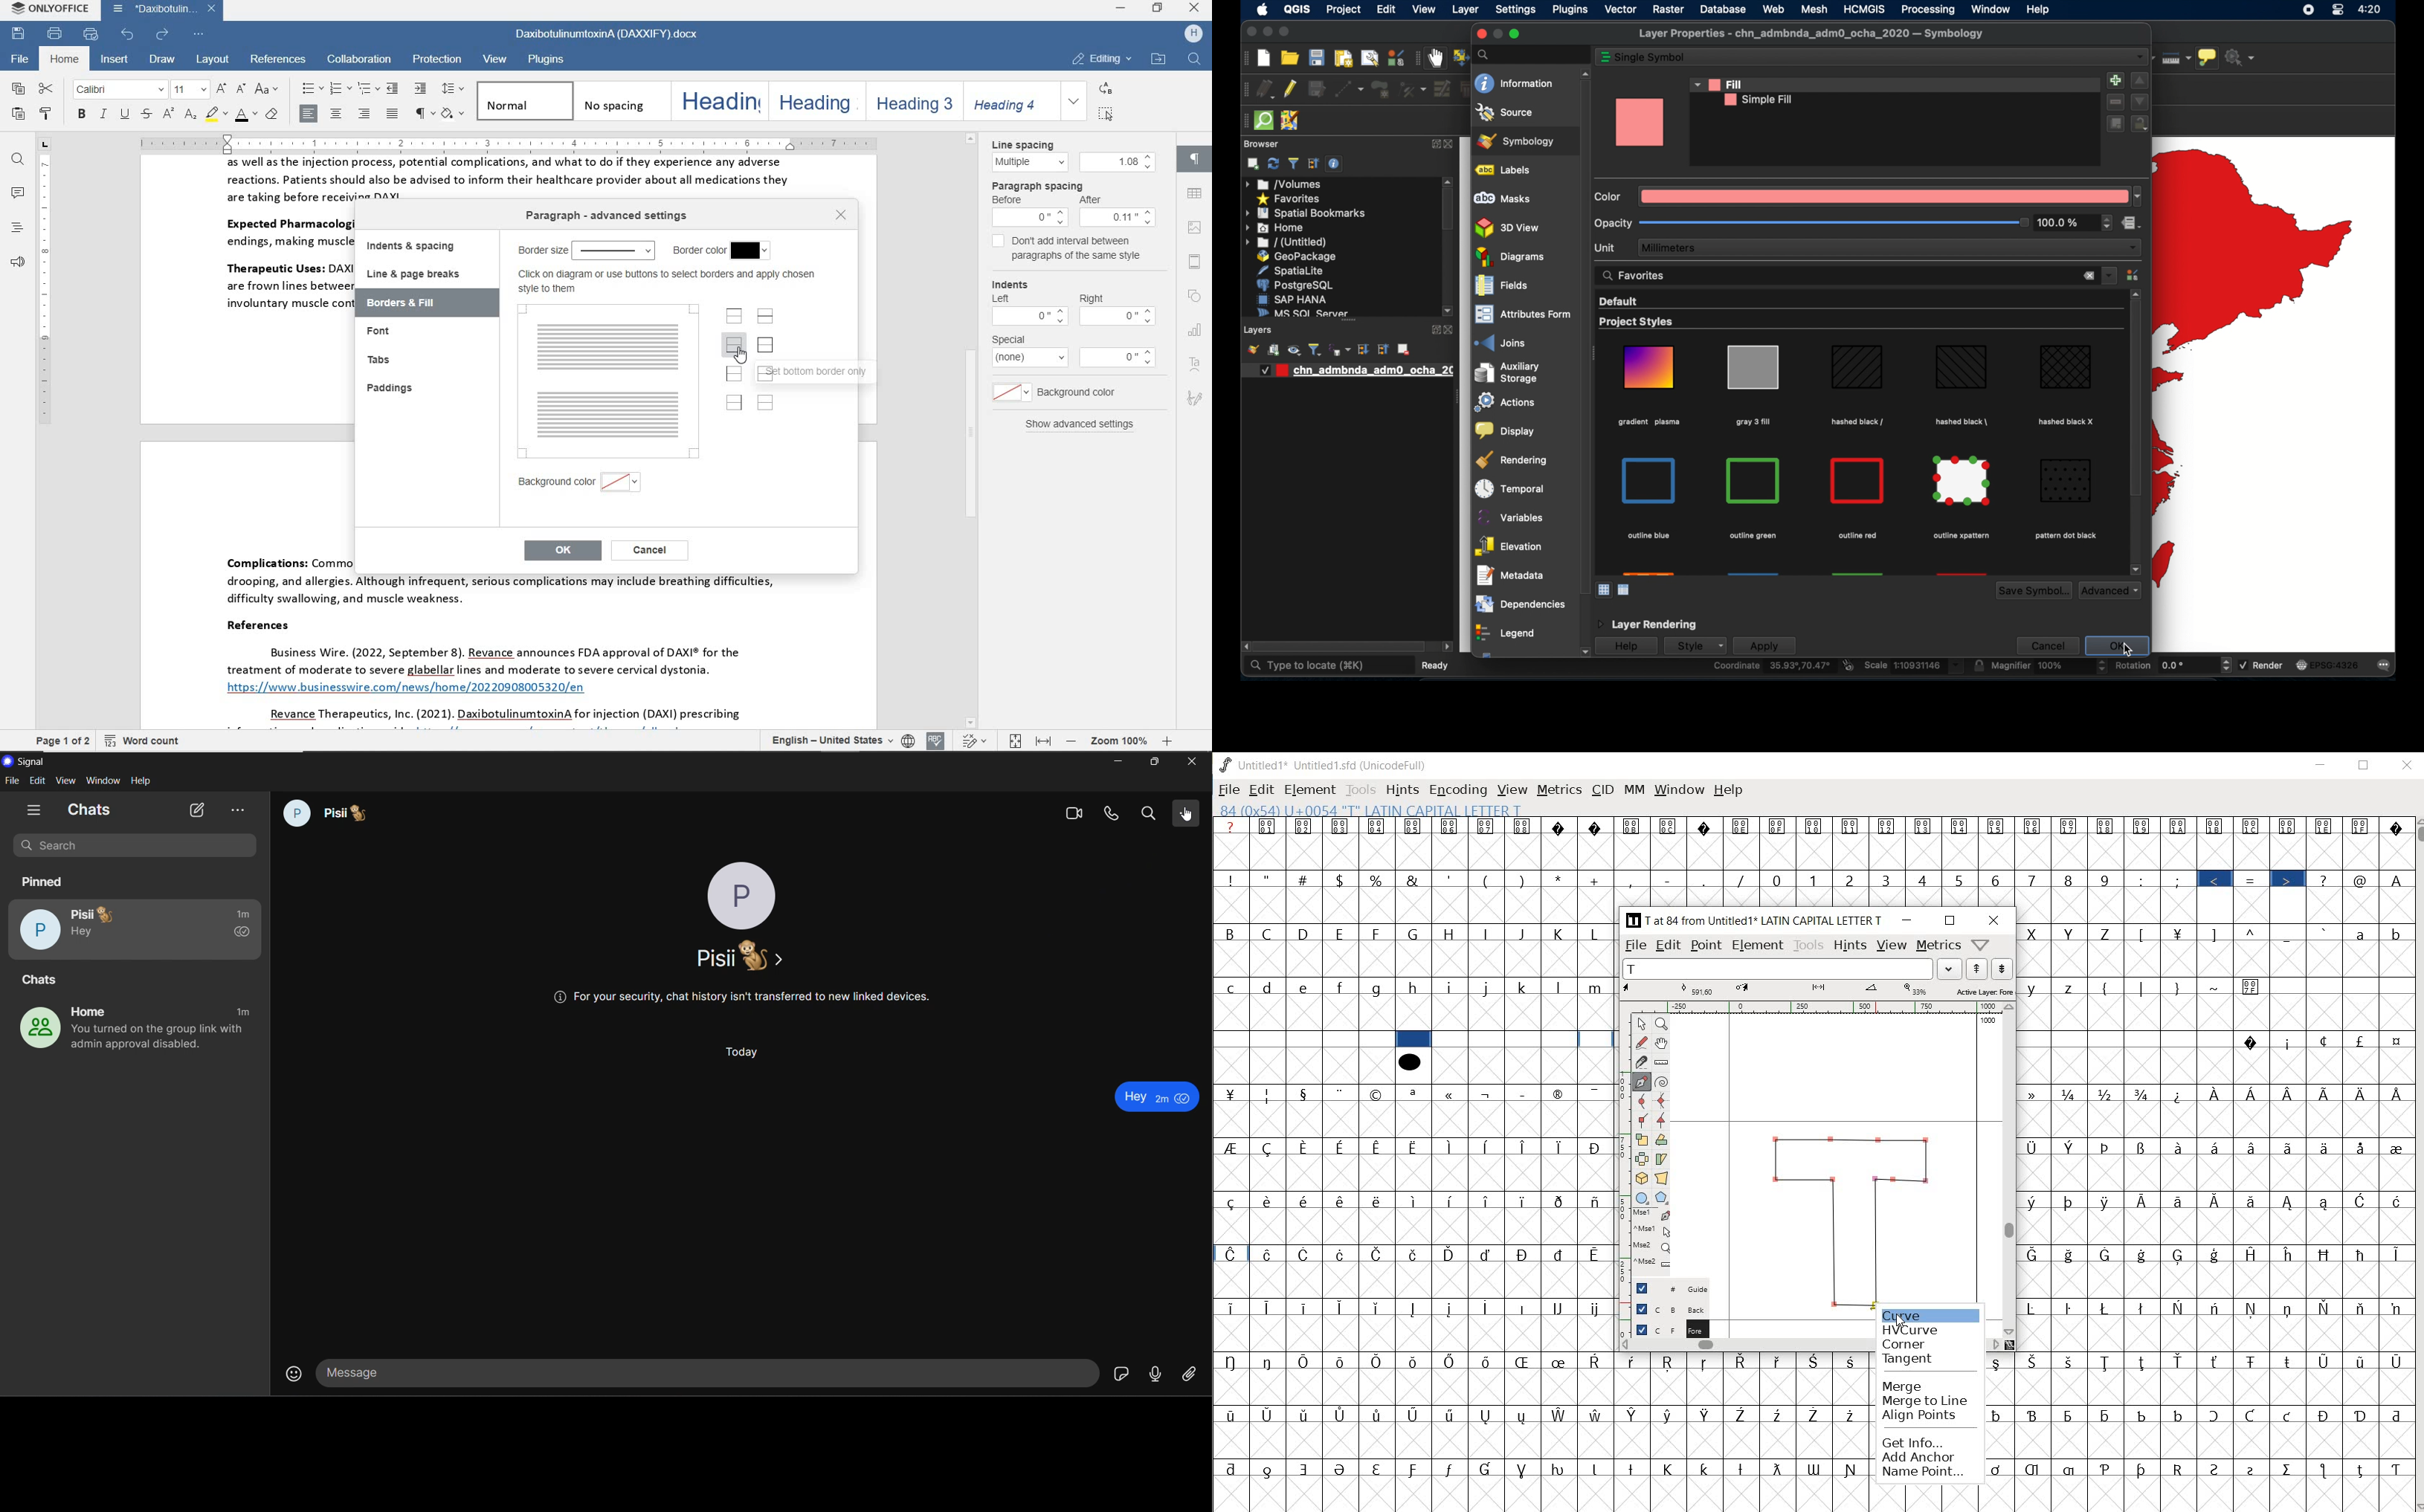 Image resolution: width=2436 pixels, height=1512 pixels. Describe the element at coordinates (1779, 880) in the screenshot. I see `0` at that location.